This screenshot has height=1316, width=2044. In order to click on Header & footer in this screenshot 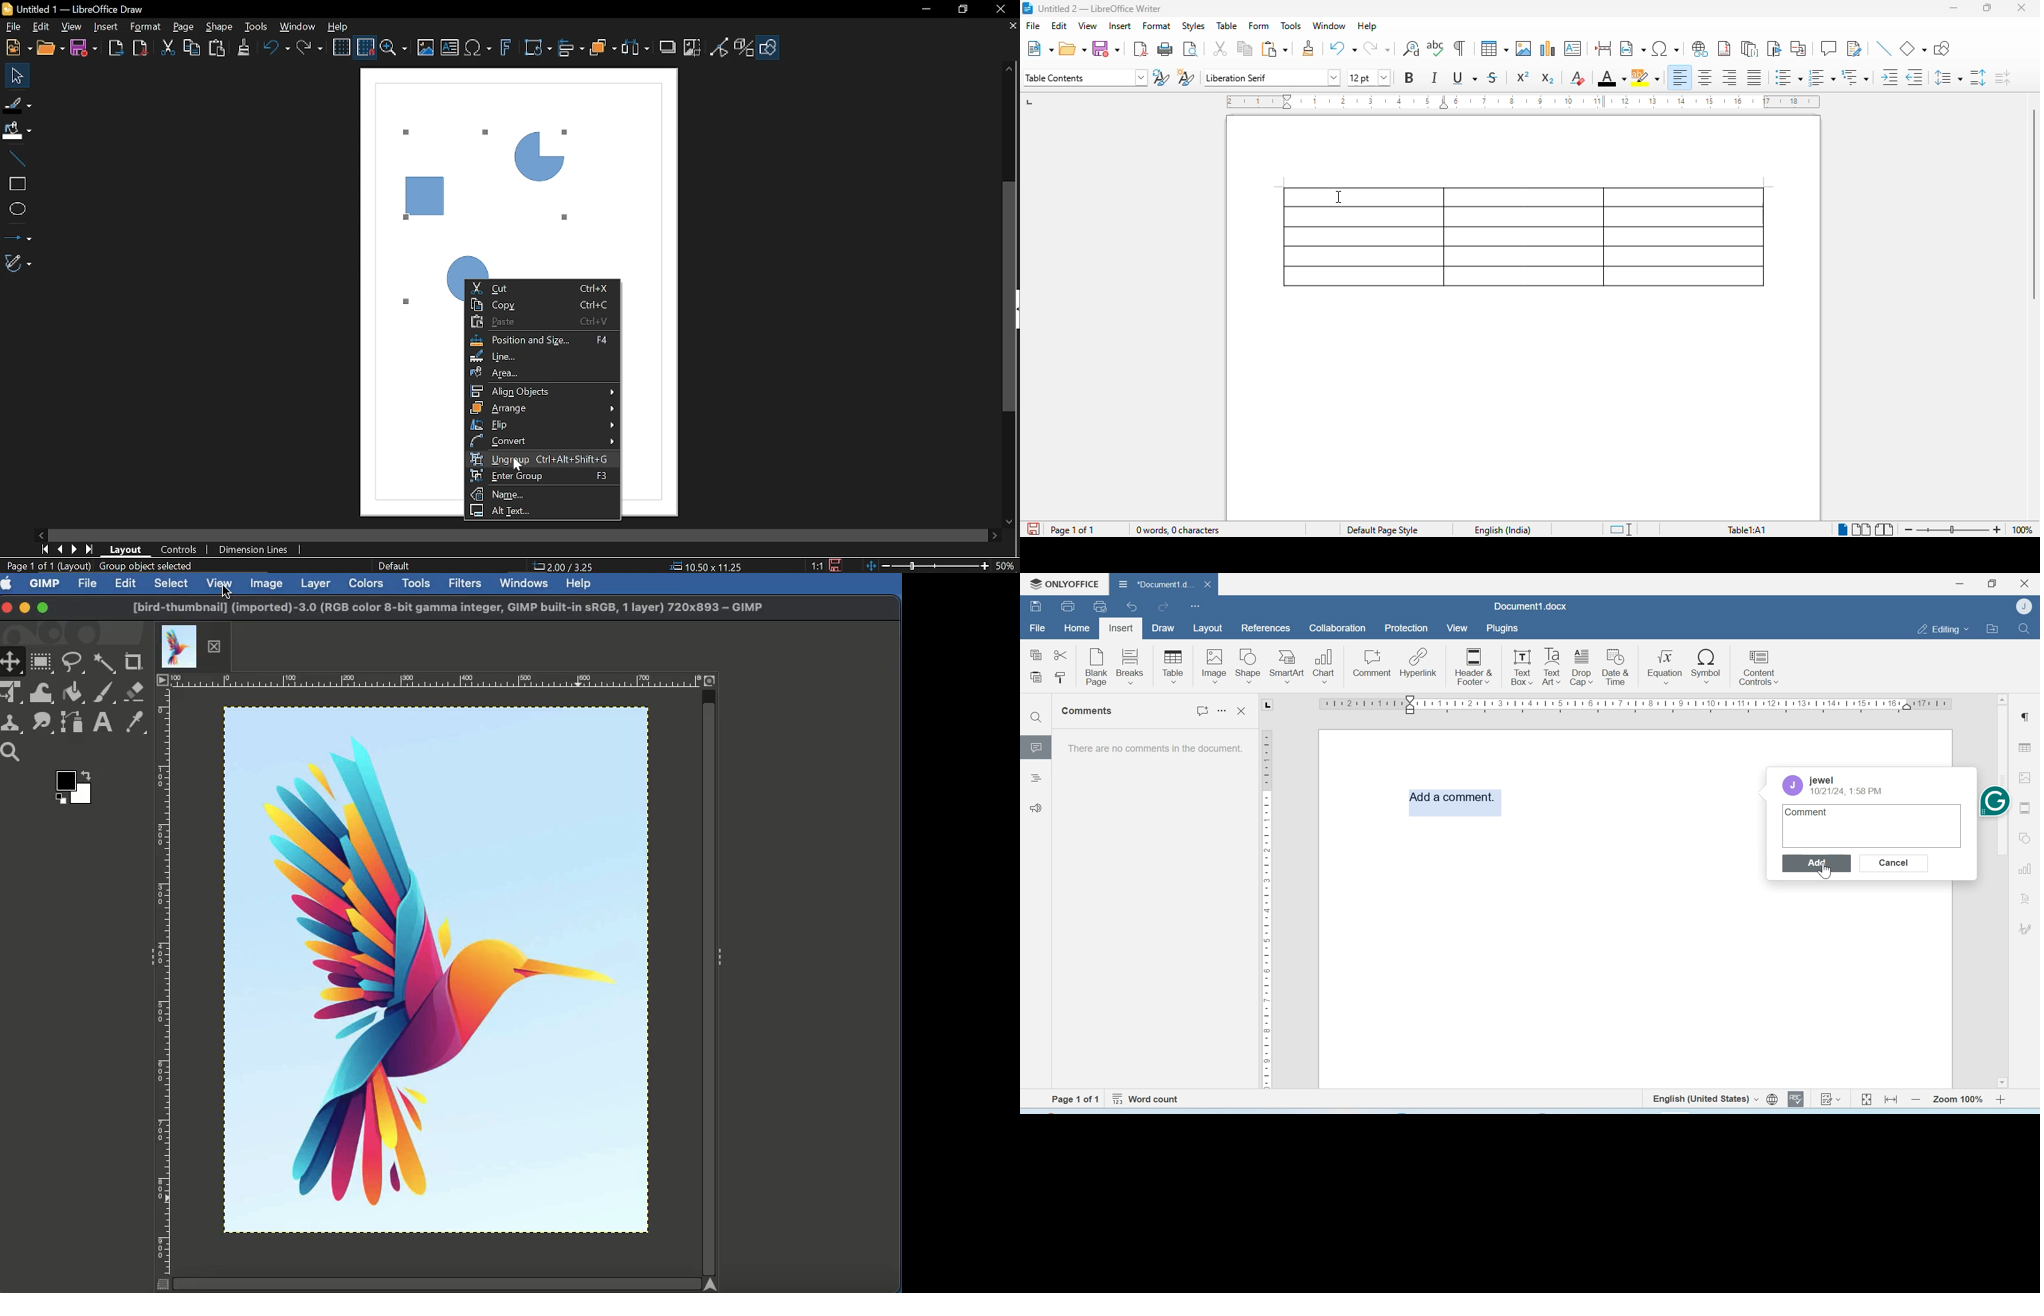, I will do `click(2026, 808)`.